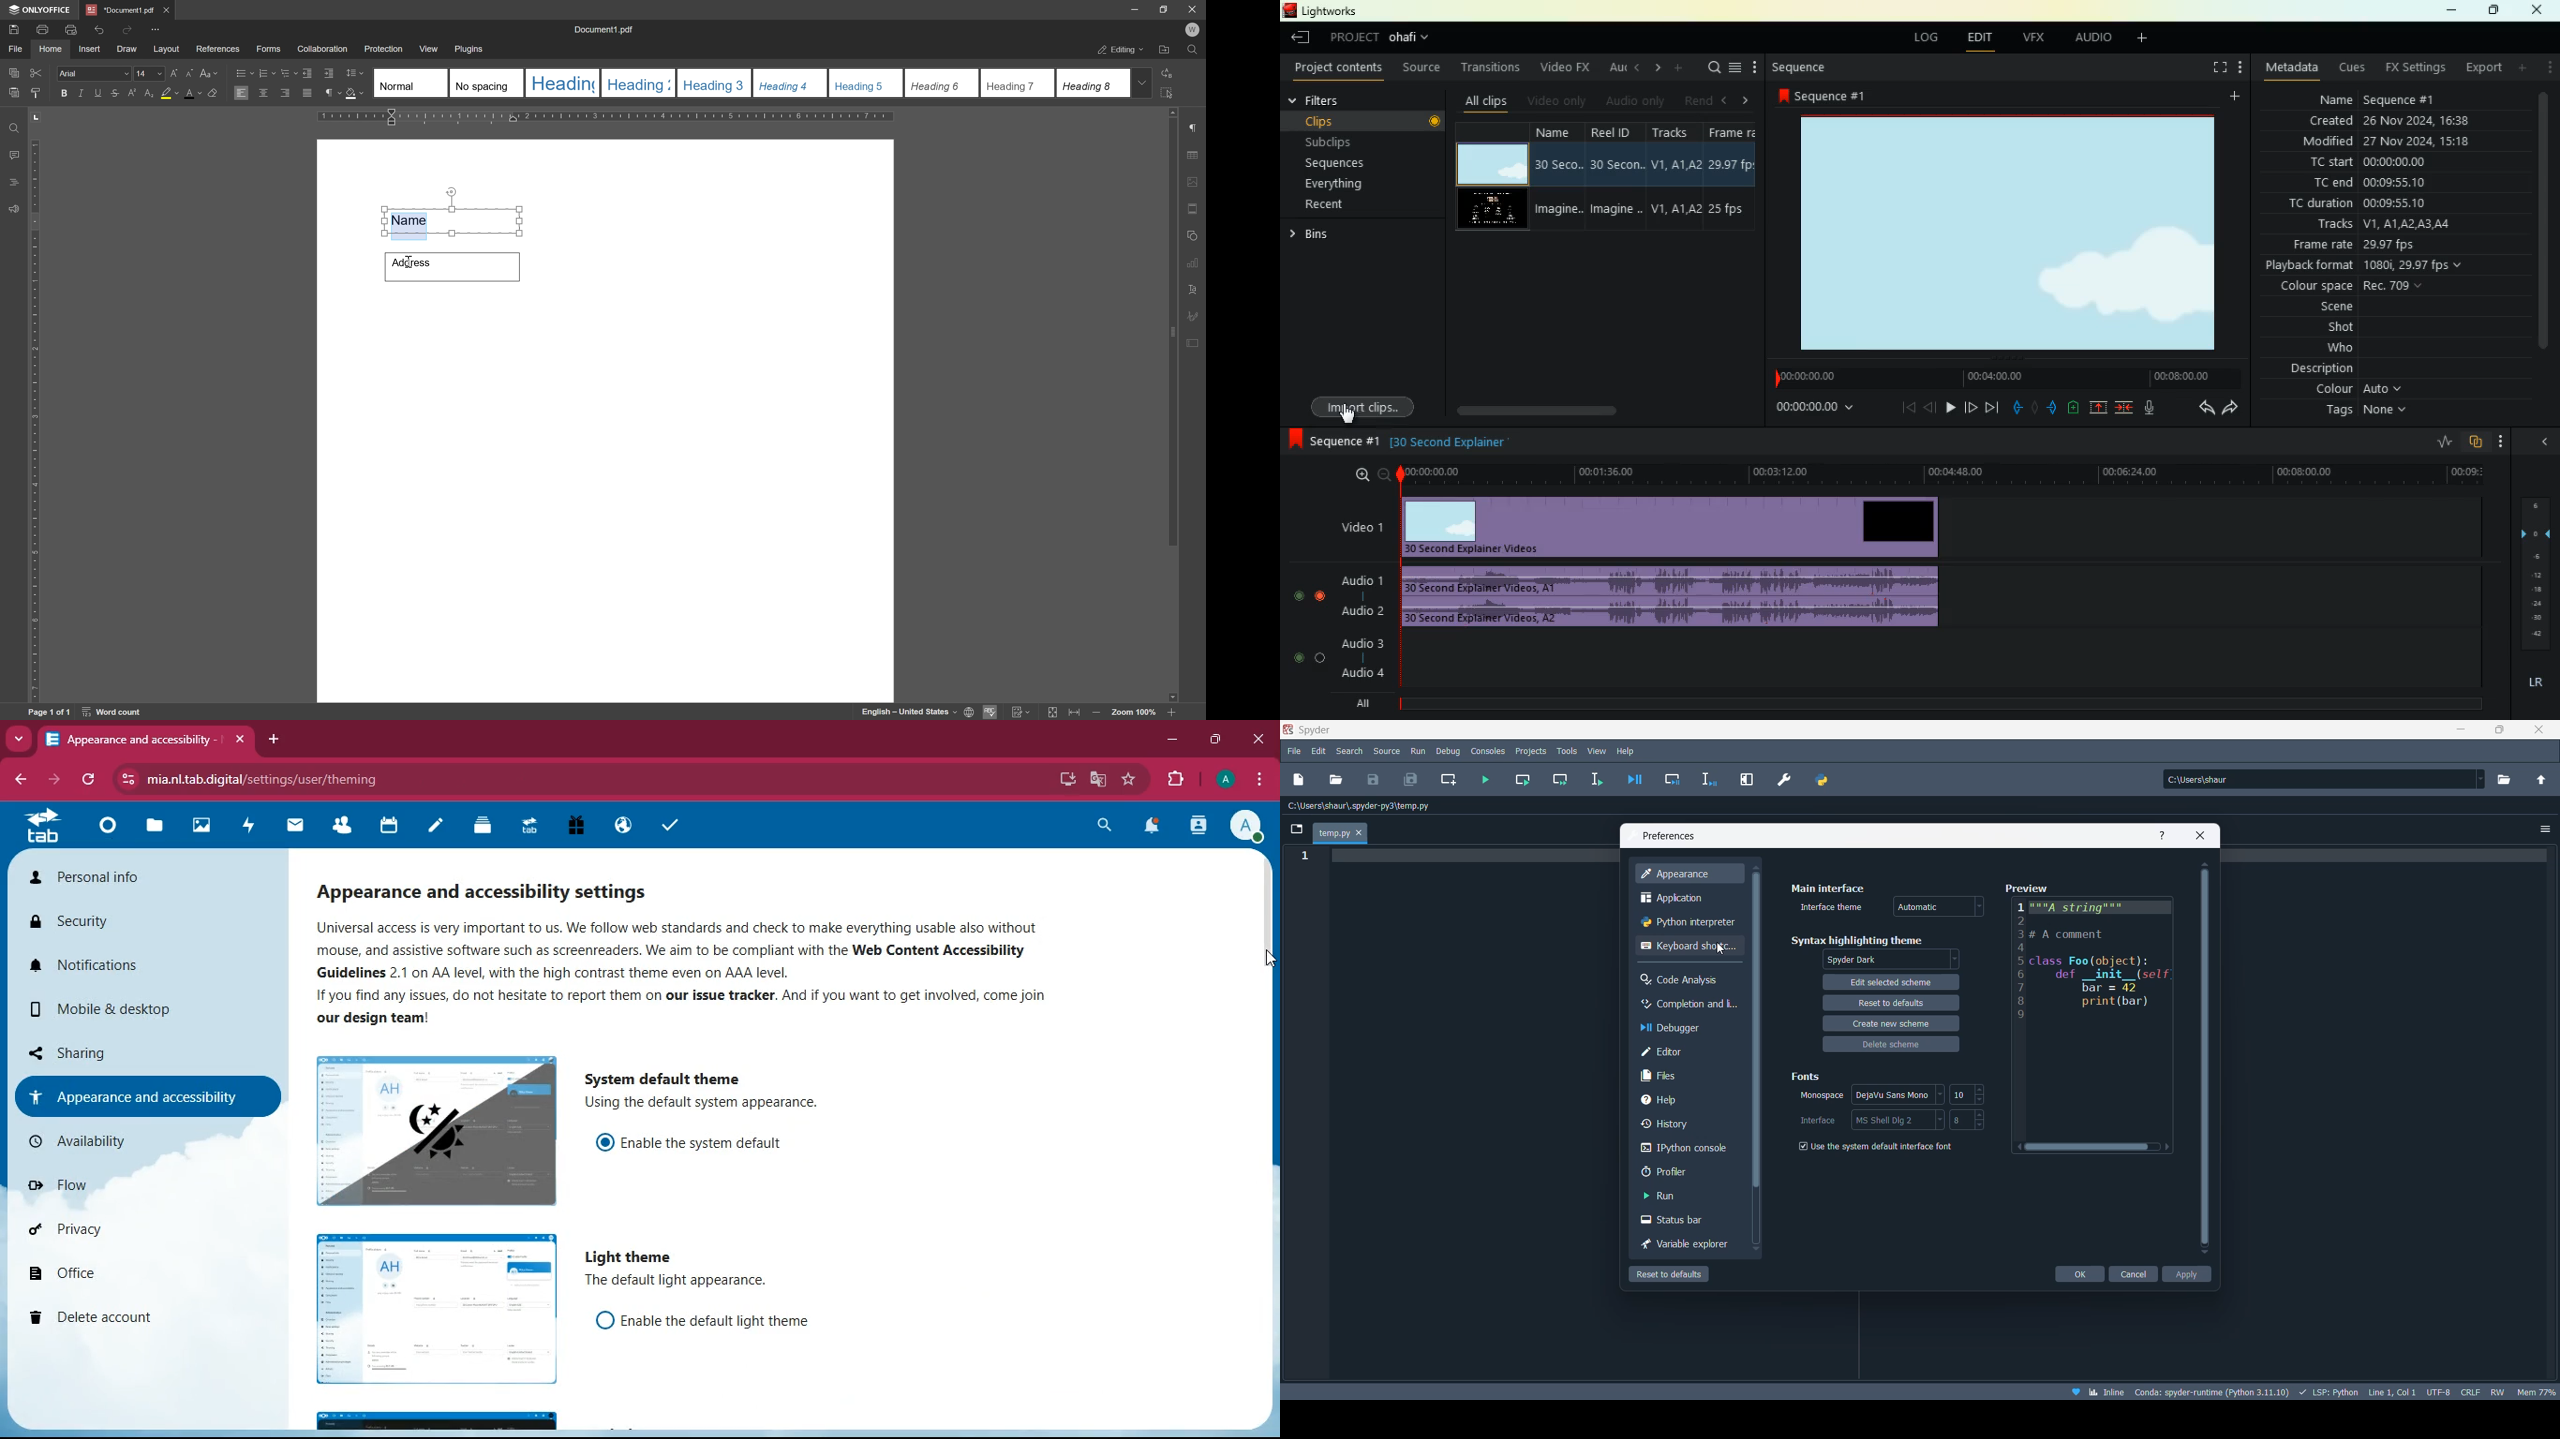  What do you see at coordinates (286, 94) in the screenshot?
I see `Align right` at bounding box center [286, 94].